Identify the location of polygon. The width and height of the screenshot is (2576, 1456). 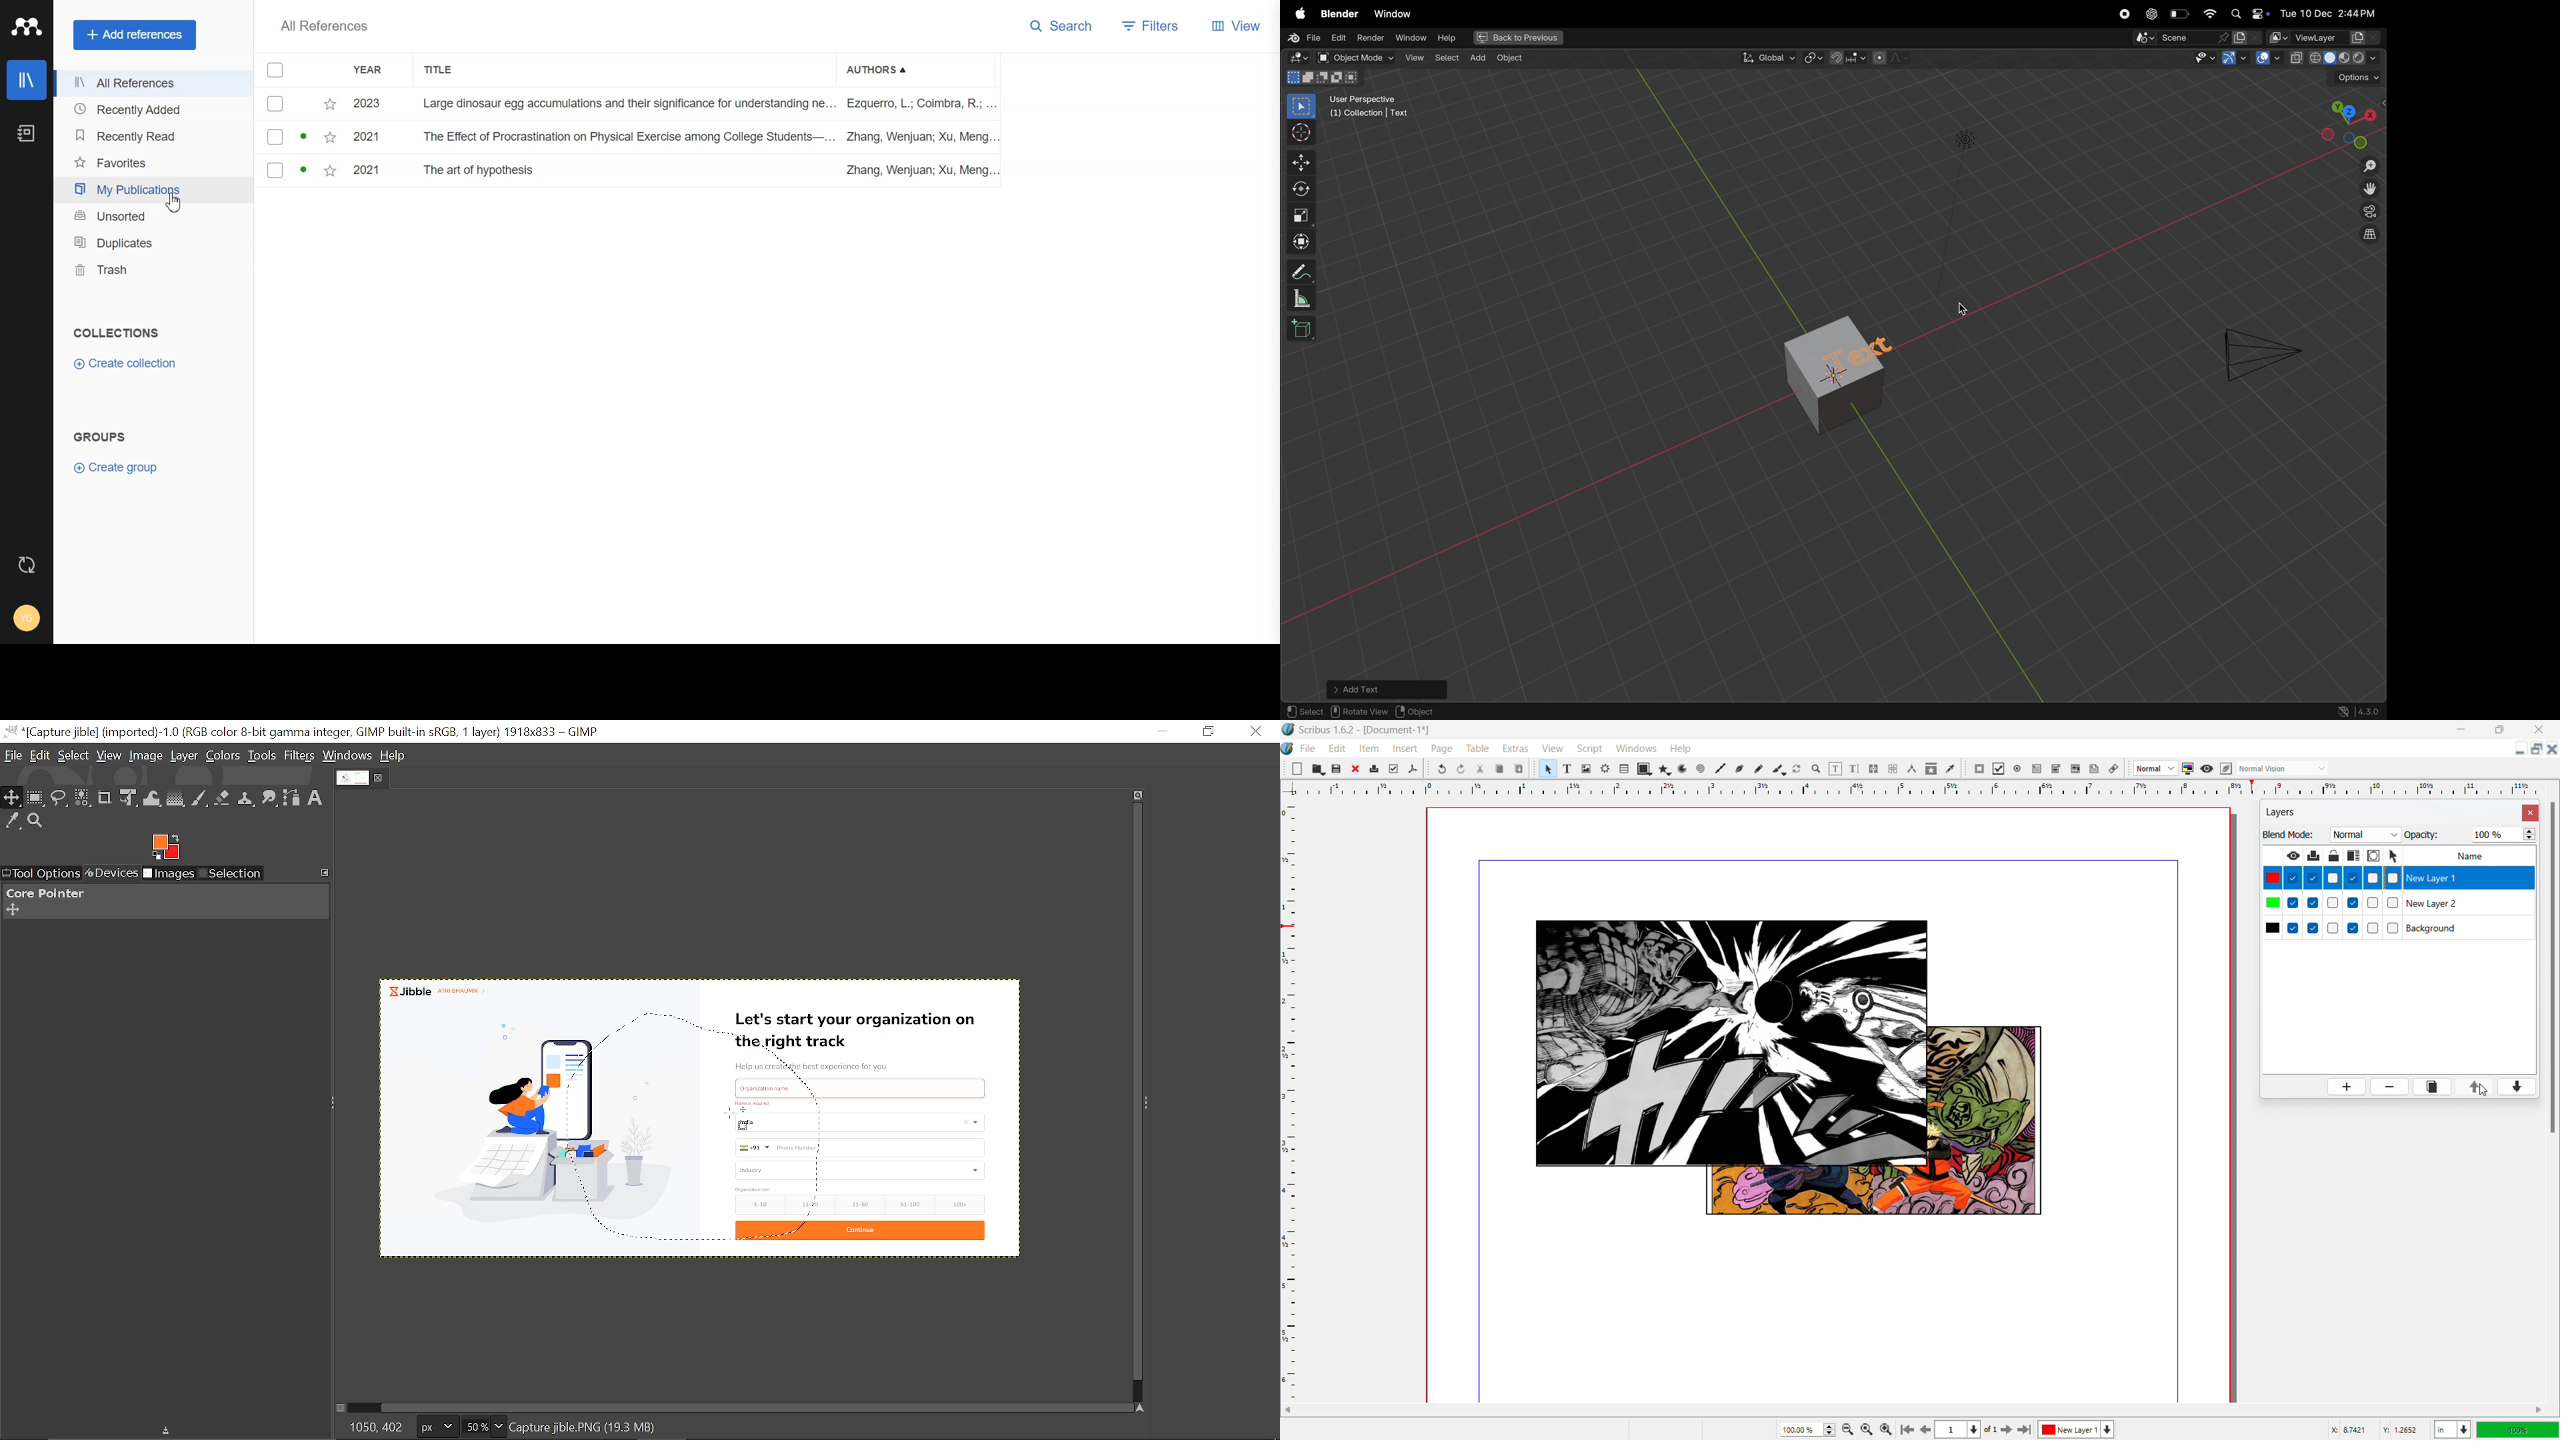
(1665, 769).